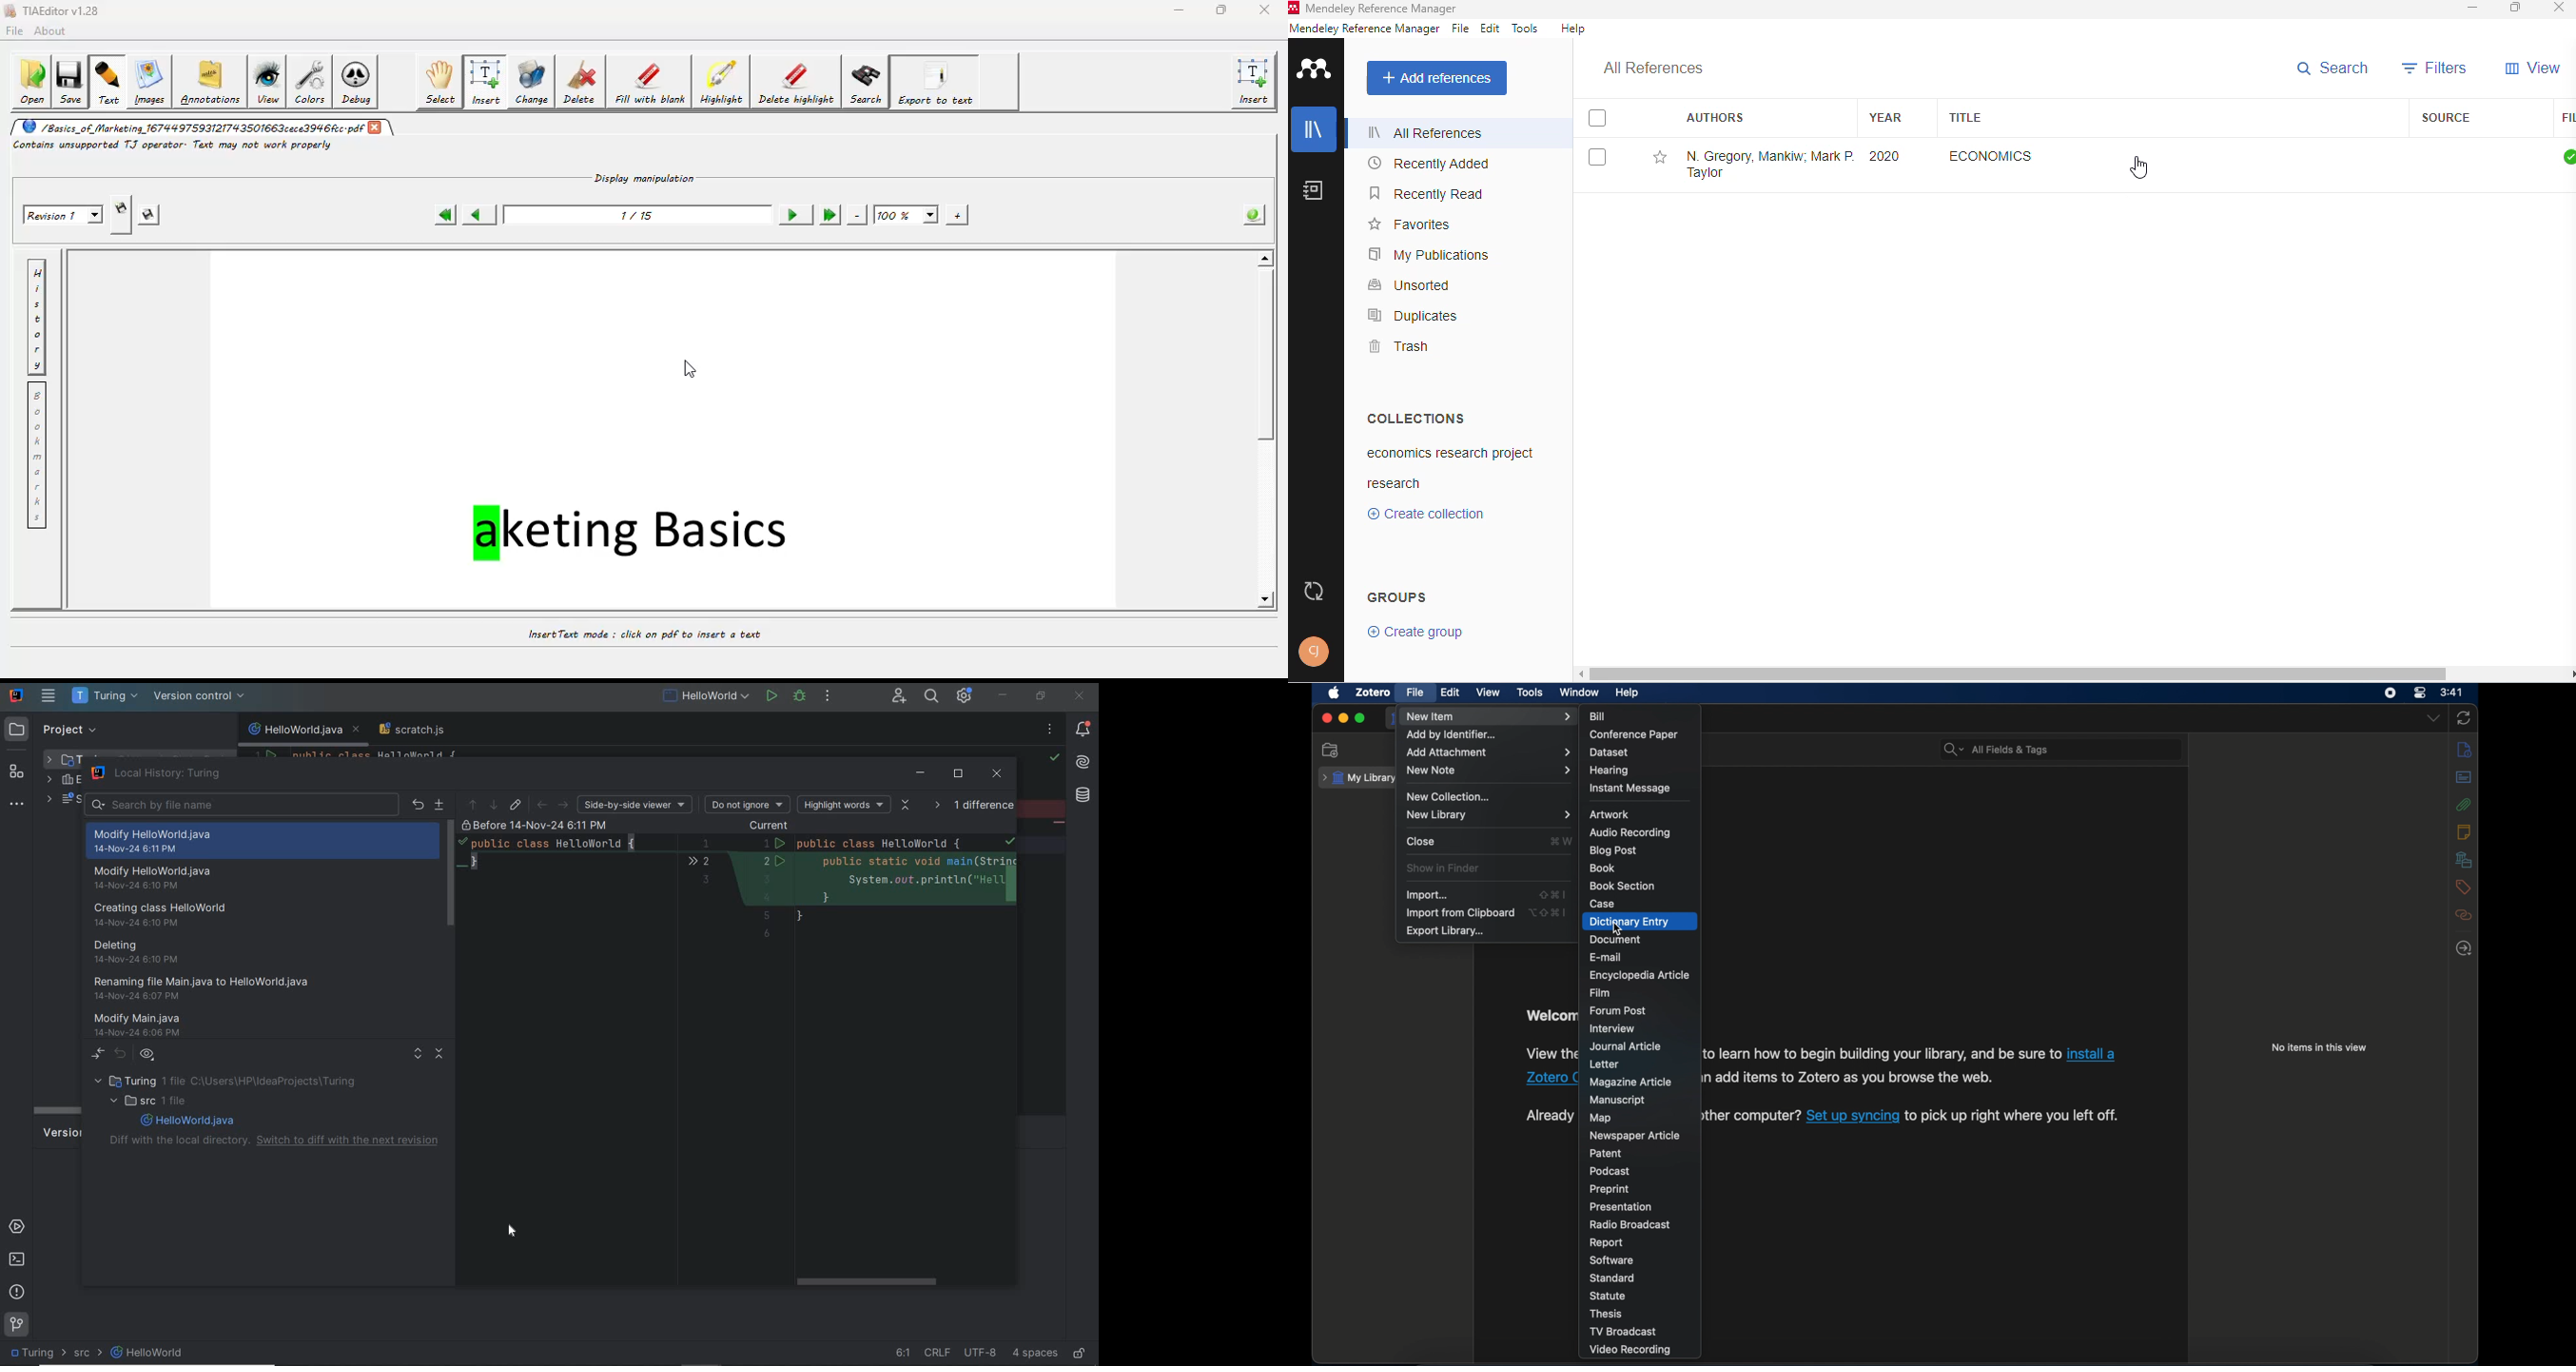  What do you see at coordinates (1412, 315) in the screenshot?
I see `duplicates` at bounding box center [1412, 315].